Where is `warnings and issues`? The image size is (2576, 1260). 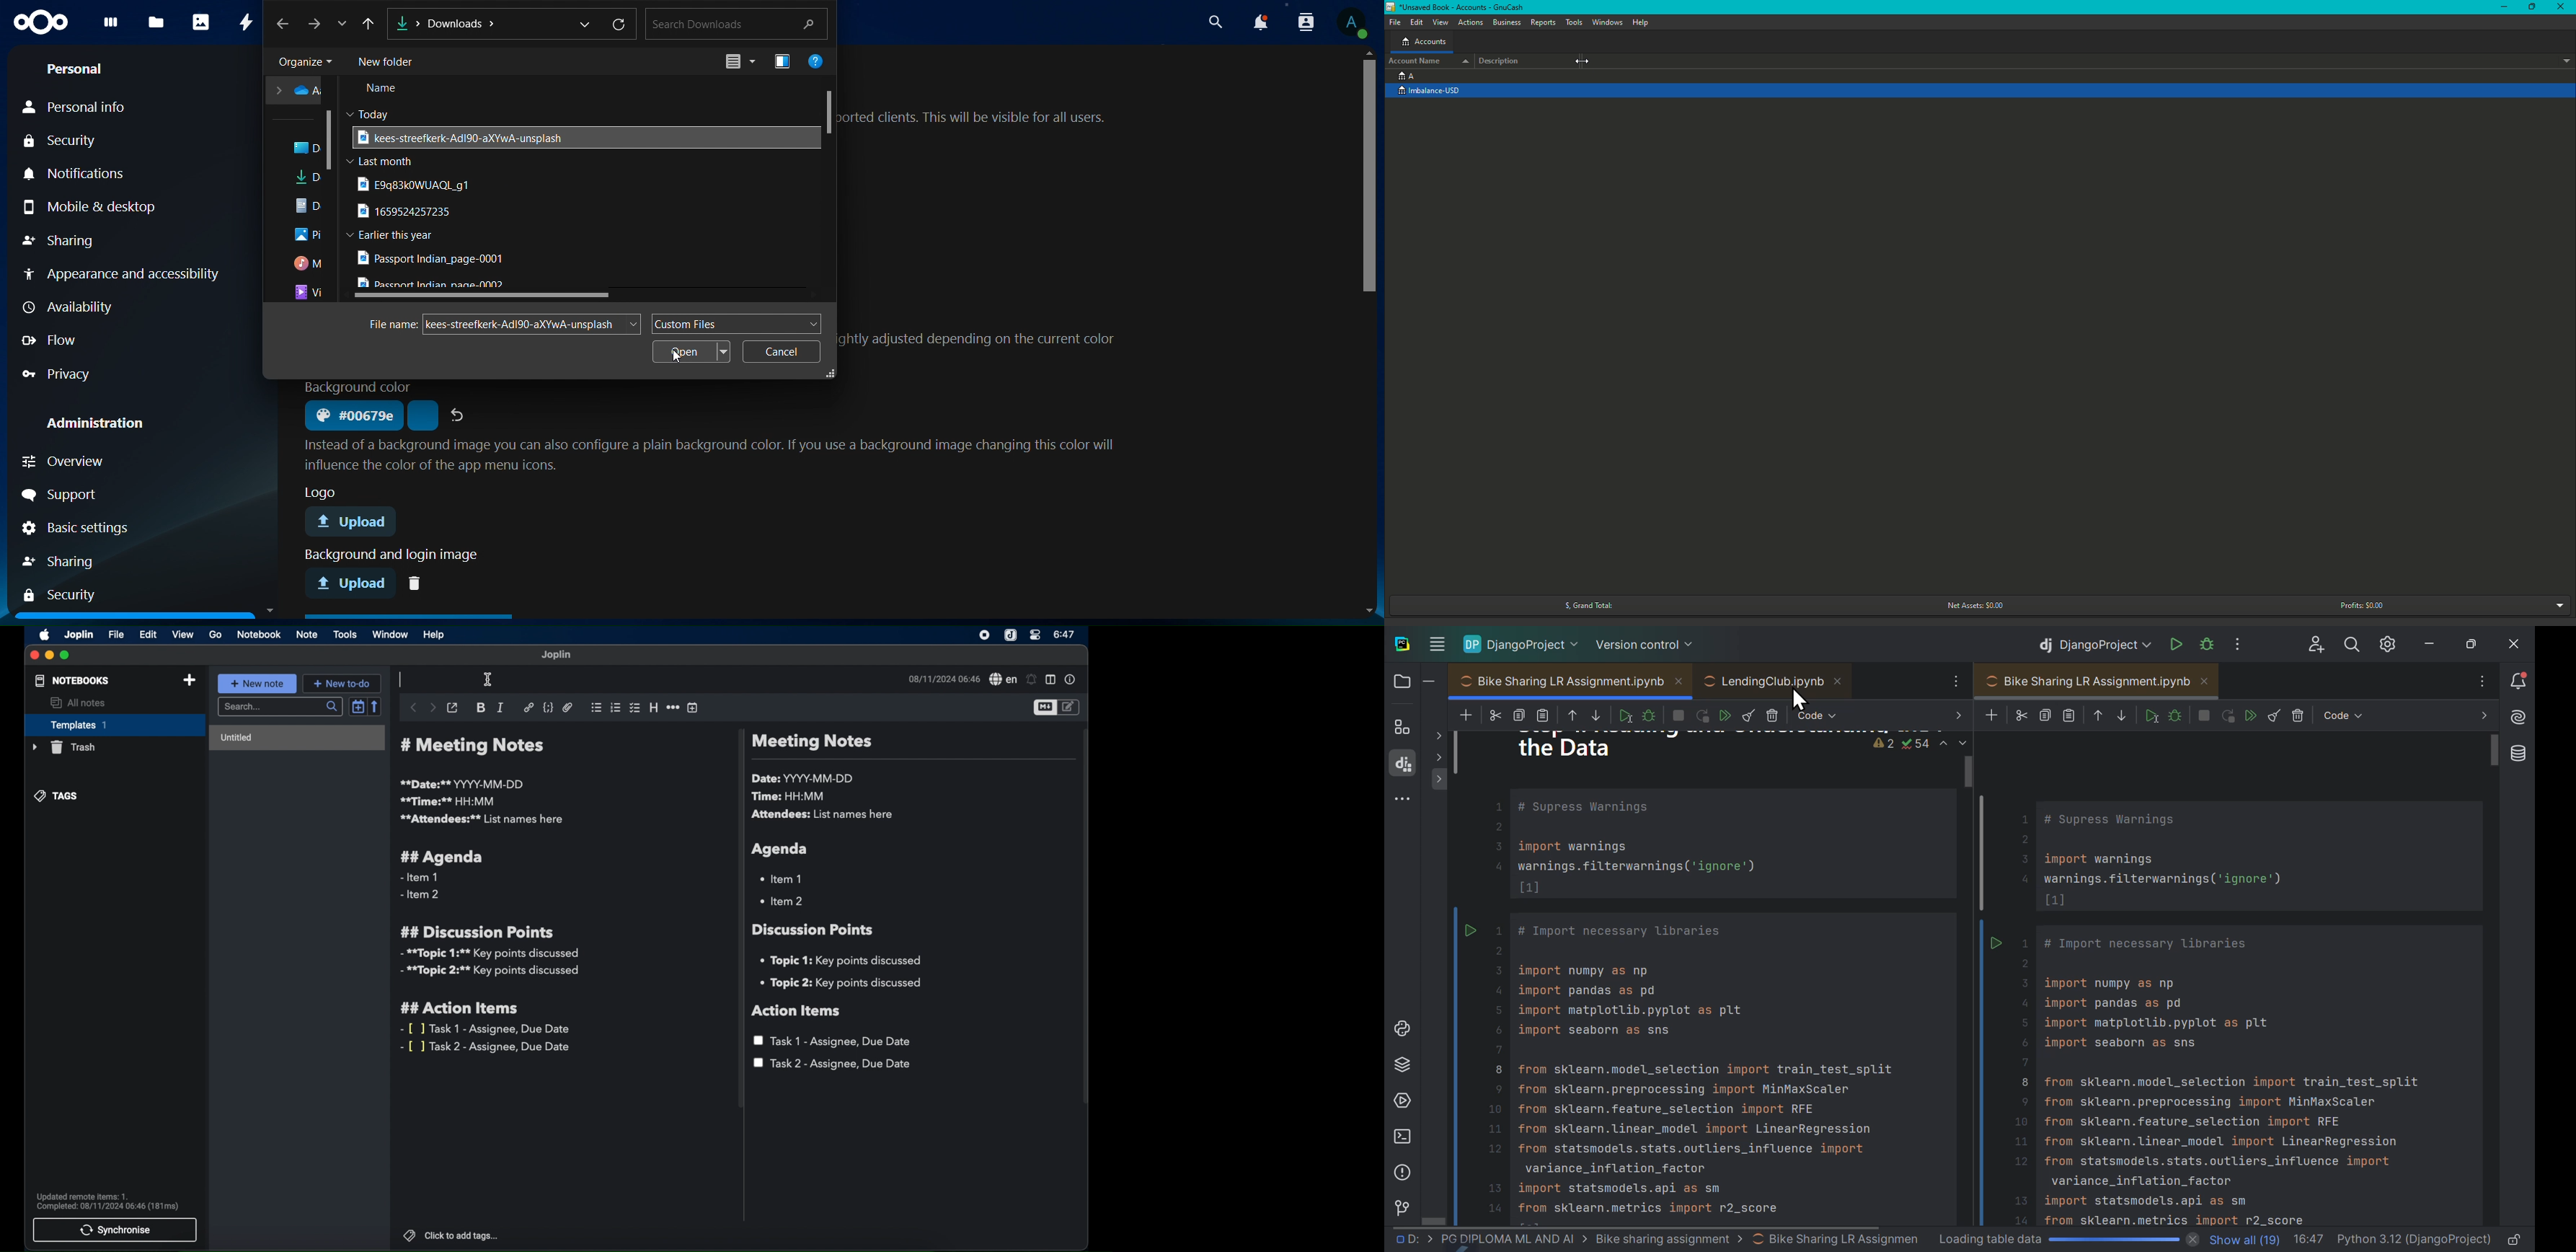
warnings and issues is located at coordinates (1912, 744).